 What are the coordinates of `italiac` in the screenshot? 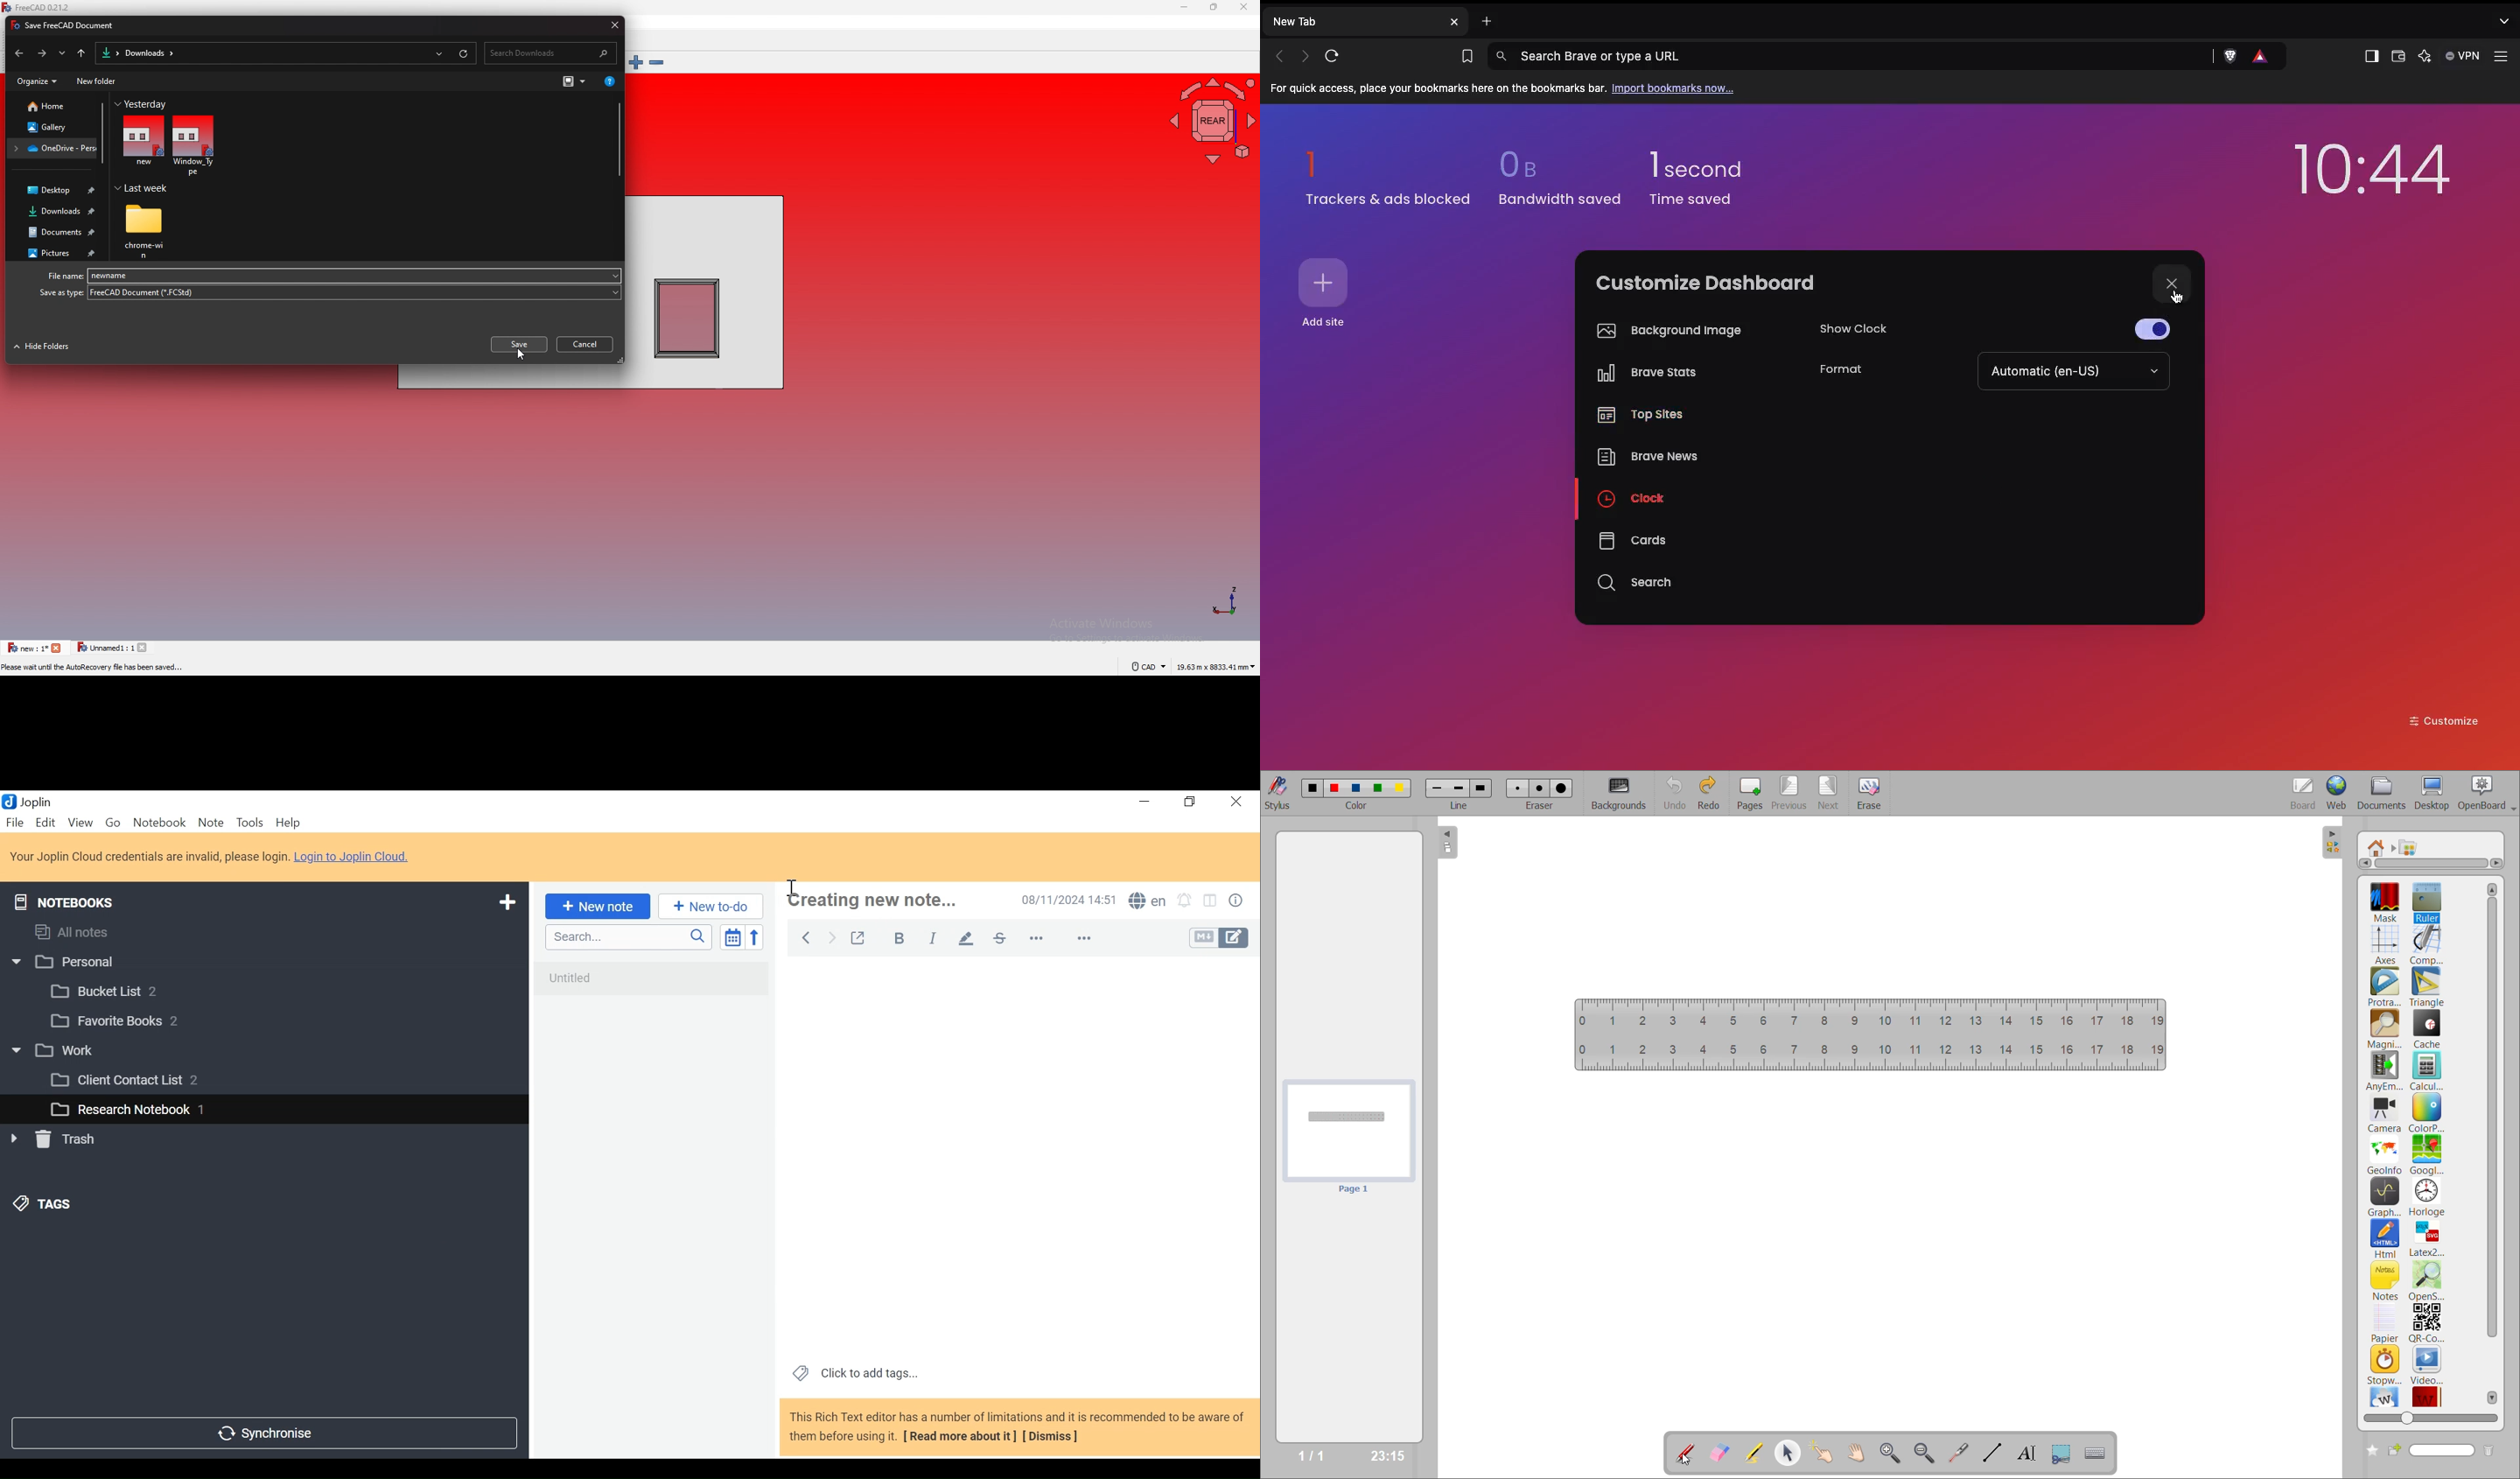 It's located at (934, 938).